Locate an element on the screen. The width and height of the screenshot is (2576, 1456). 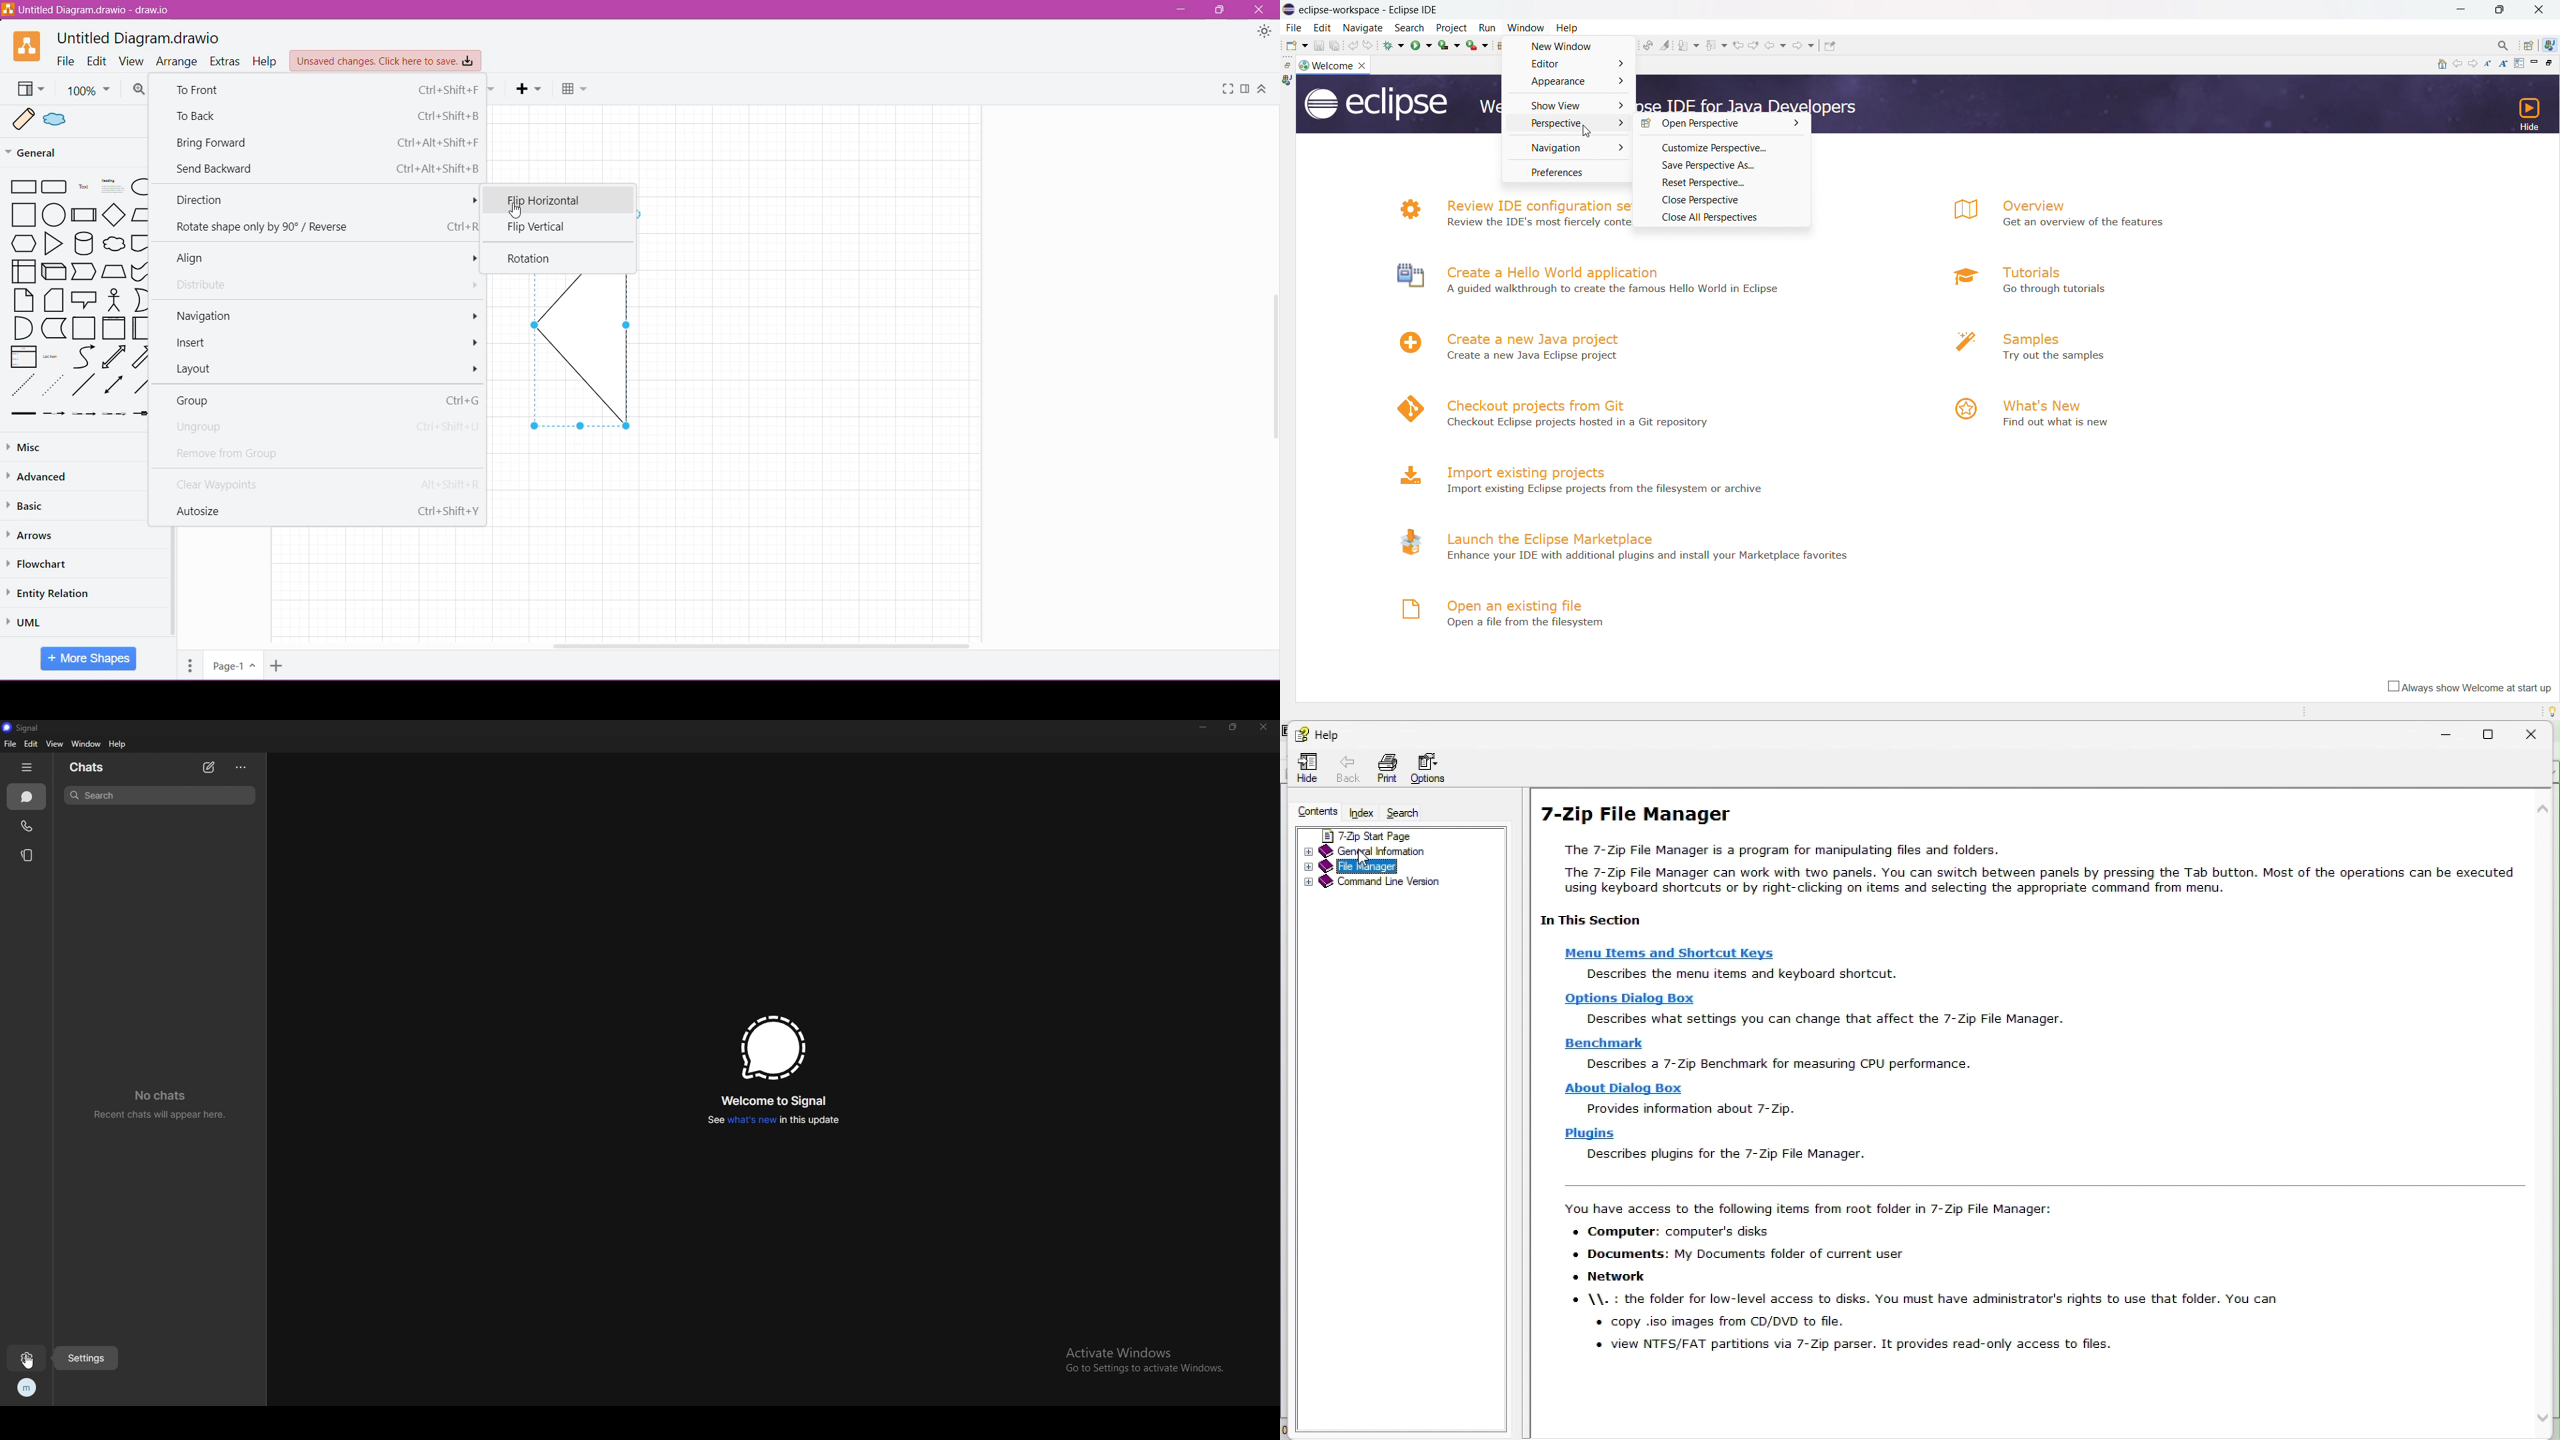
7 zip start page is located at coordinates (1393, 836).